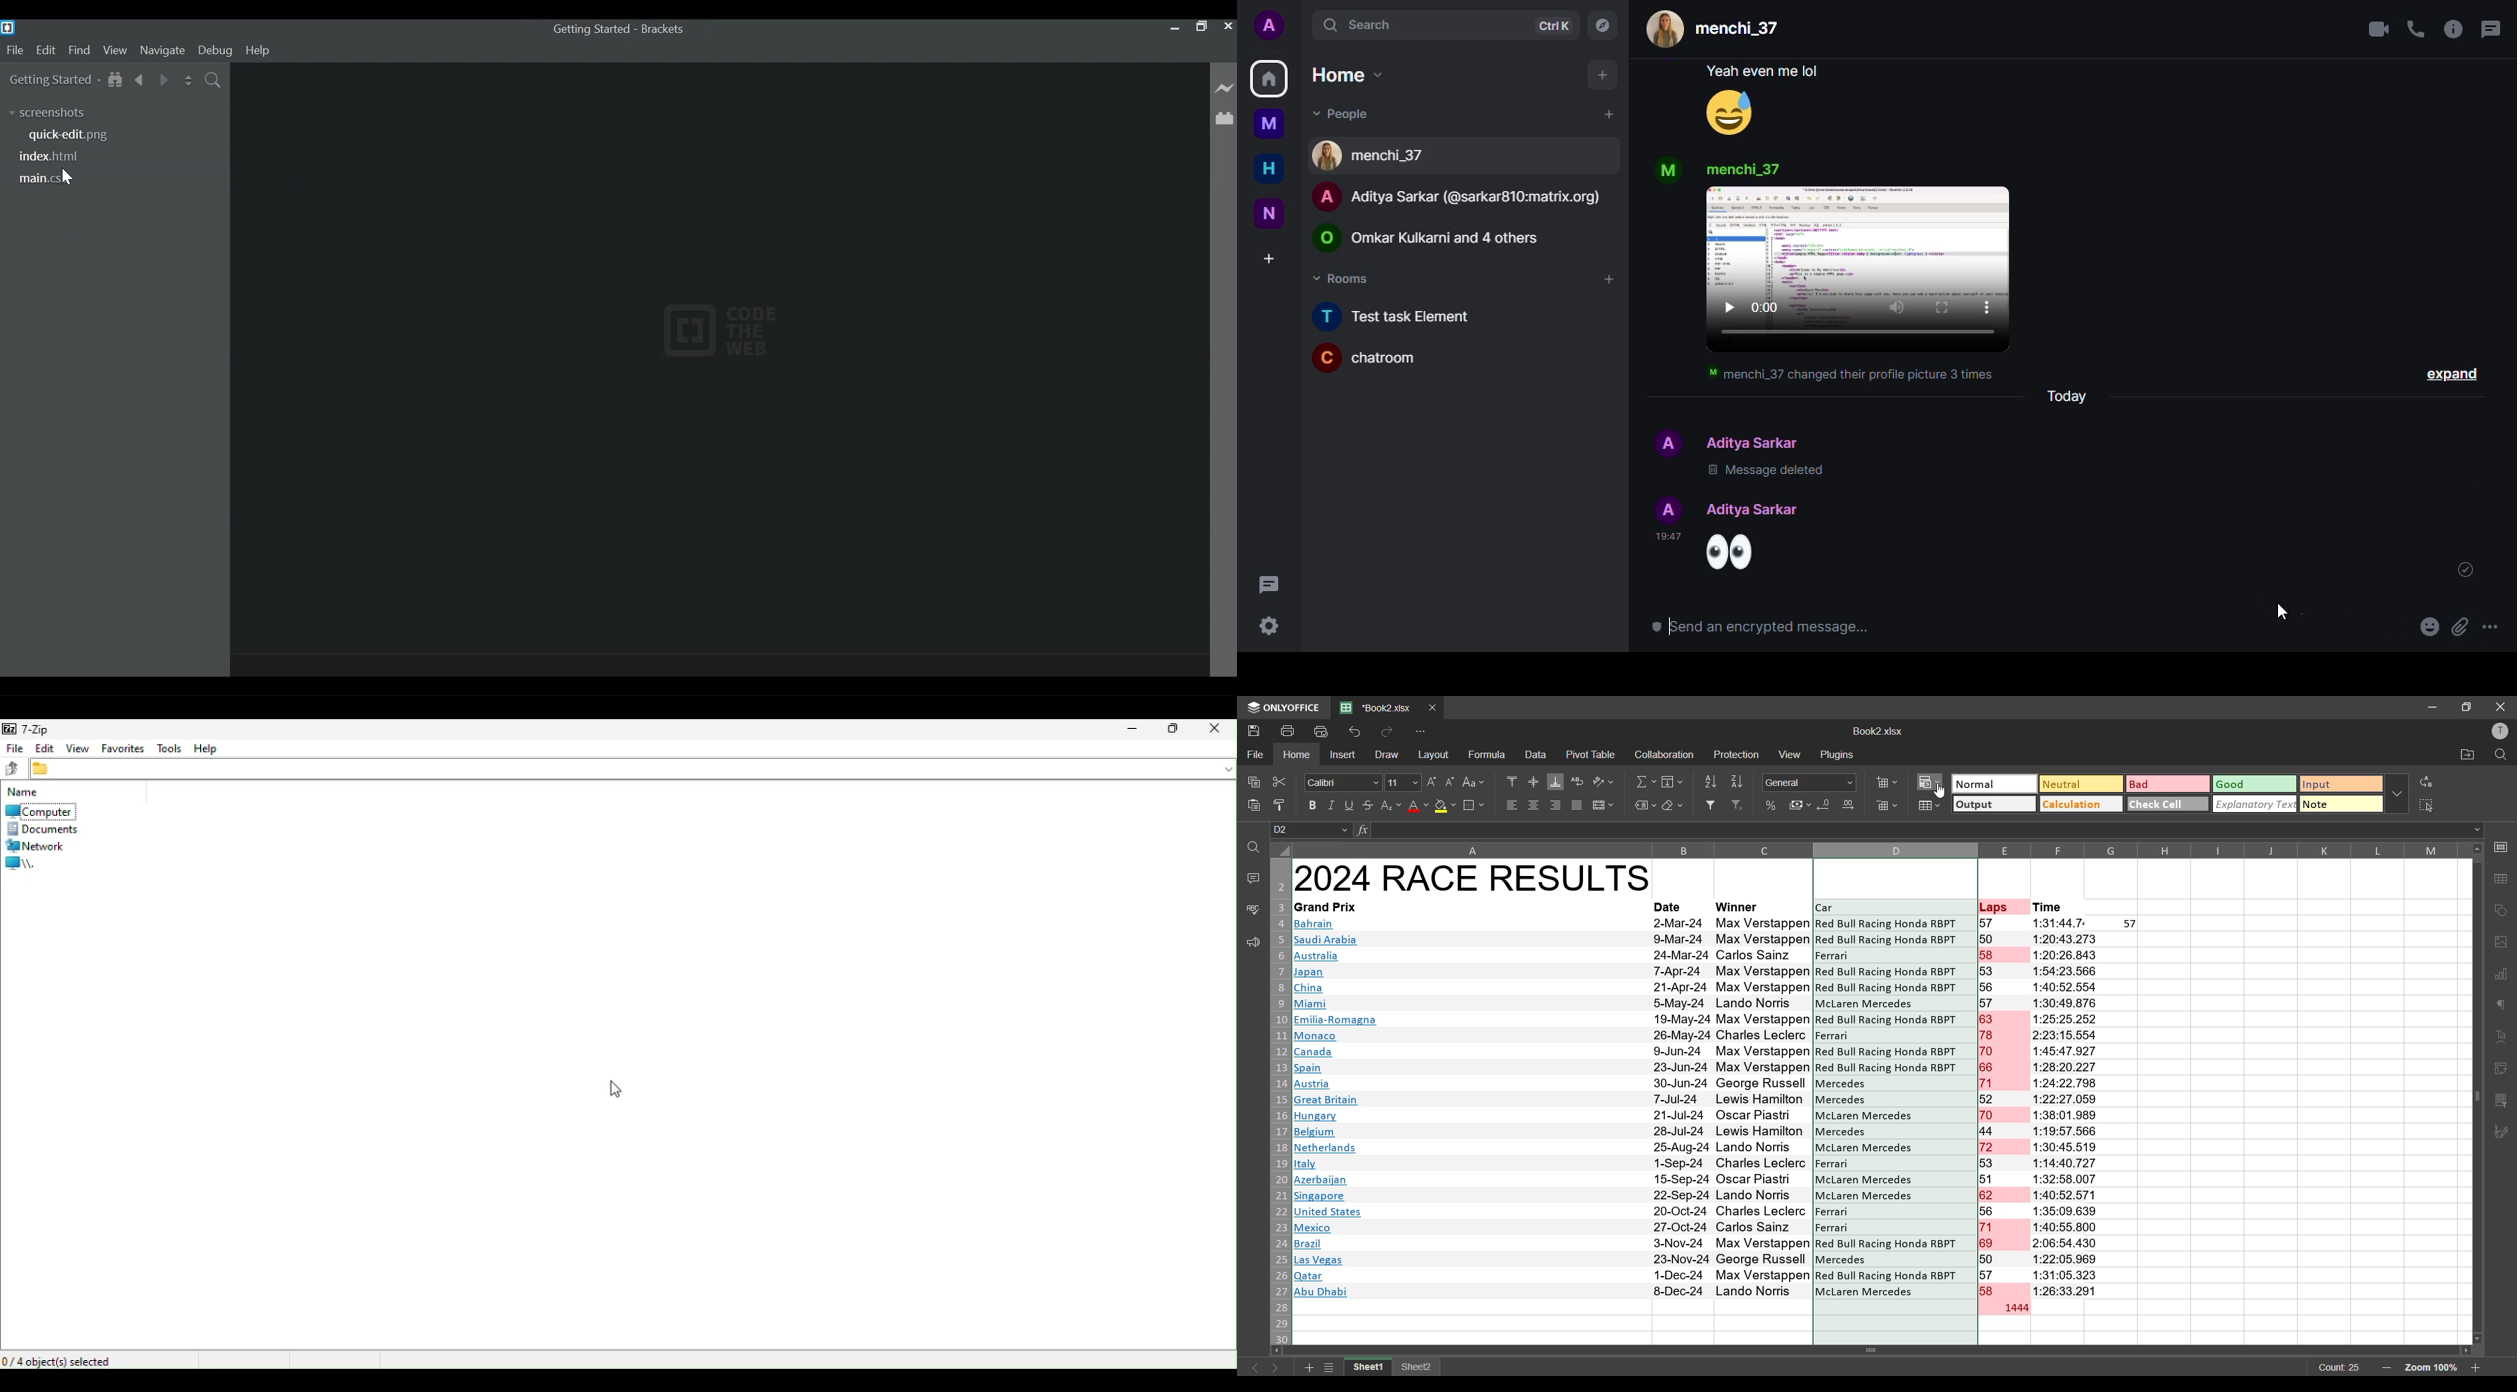 The image size is (2520, 1400). Describe the element at coordinates (1877, 730) in the screenshot. I see `filename` at that location.